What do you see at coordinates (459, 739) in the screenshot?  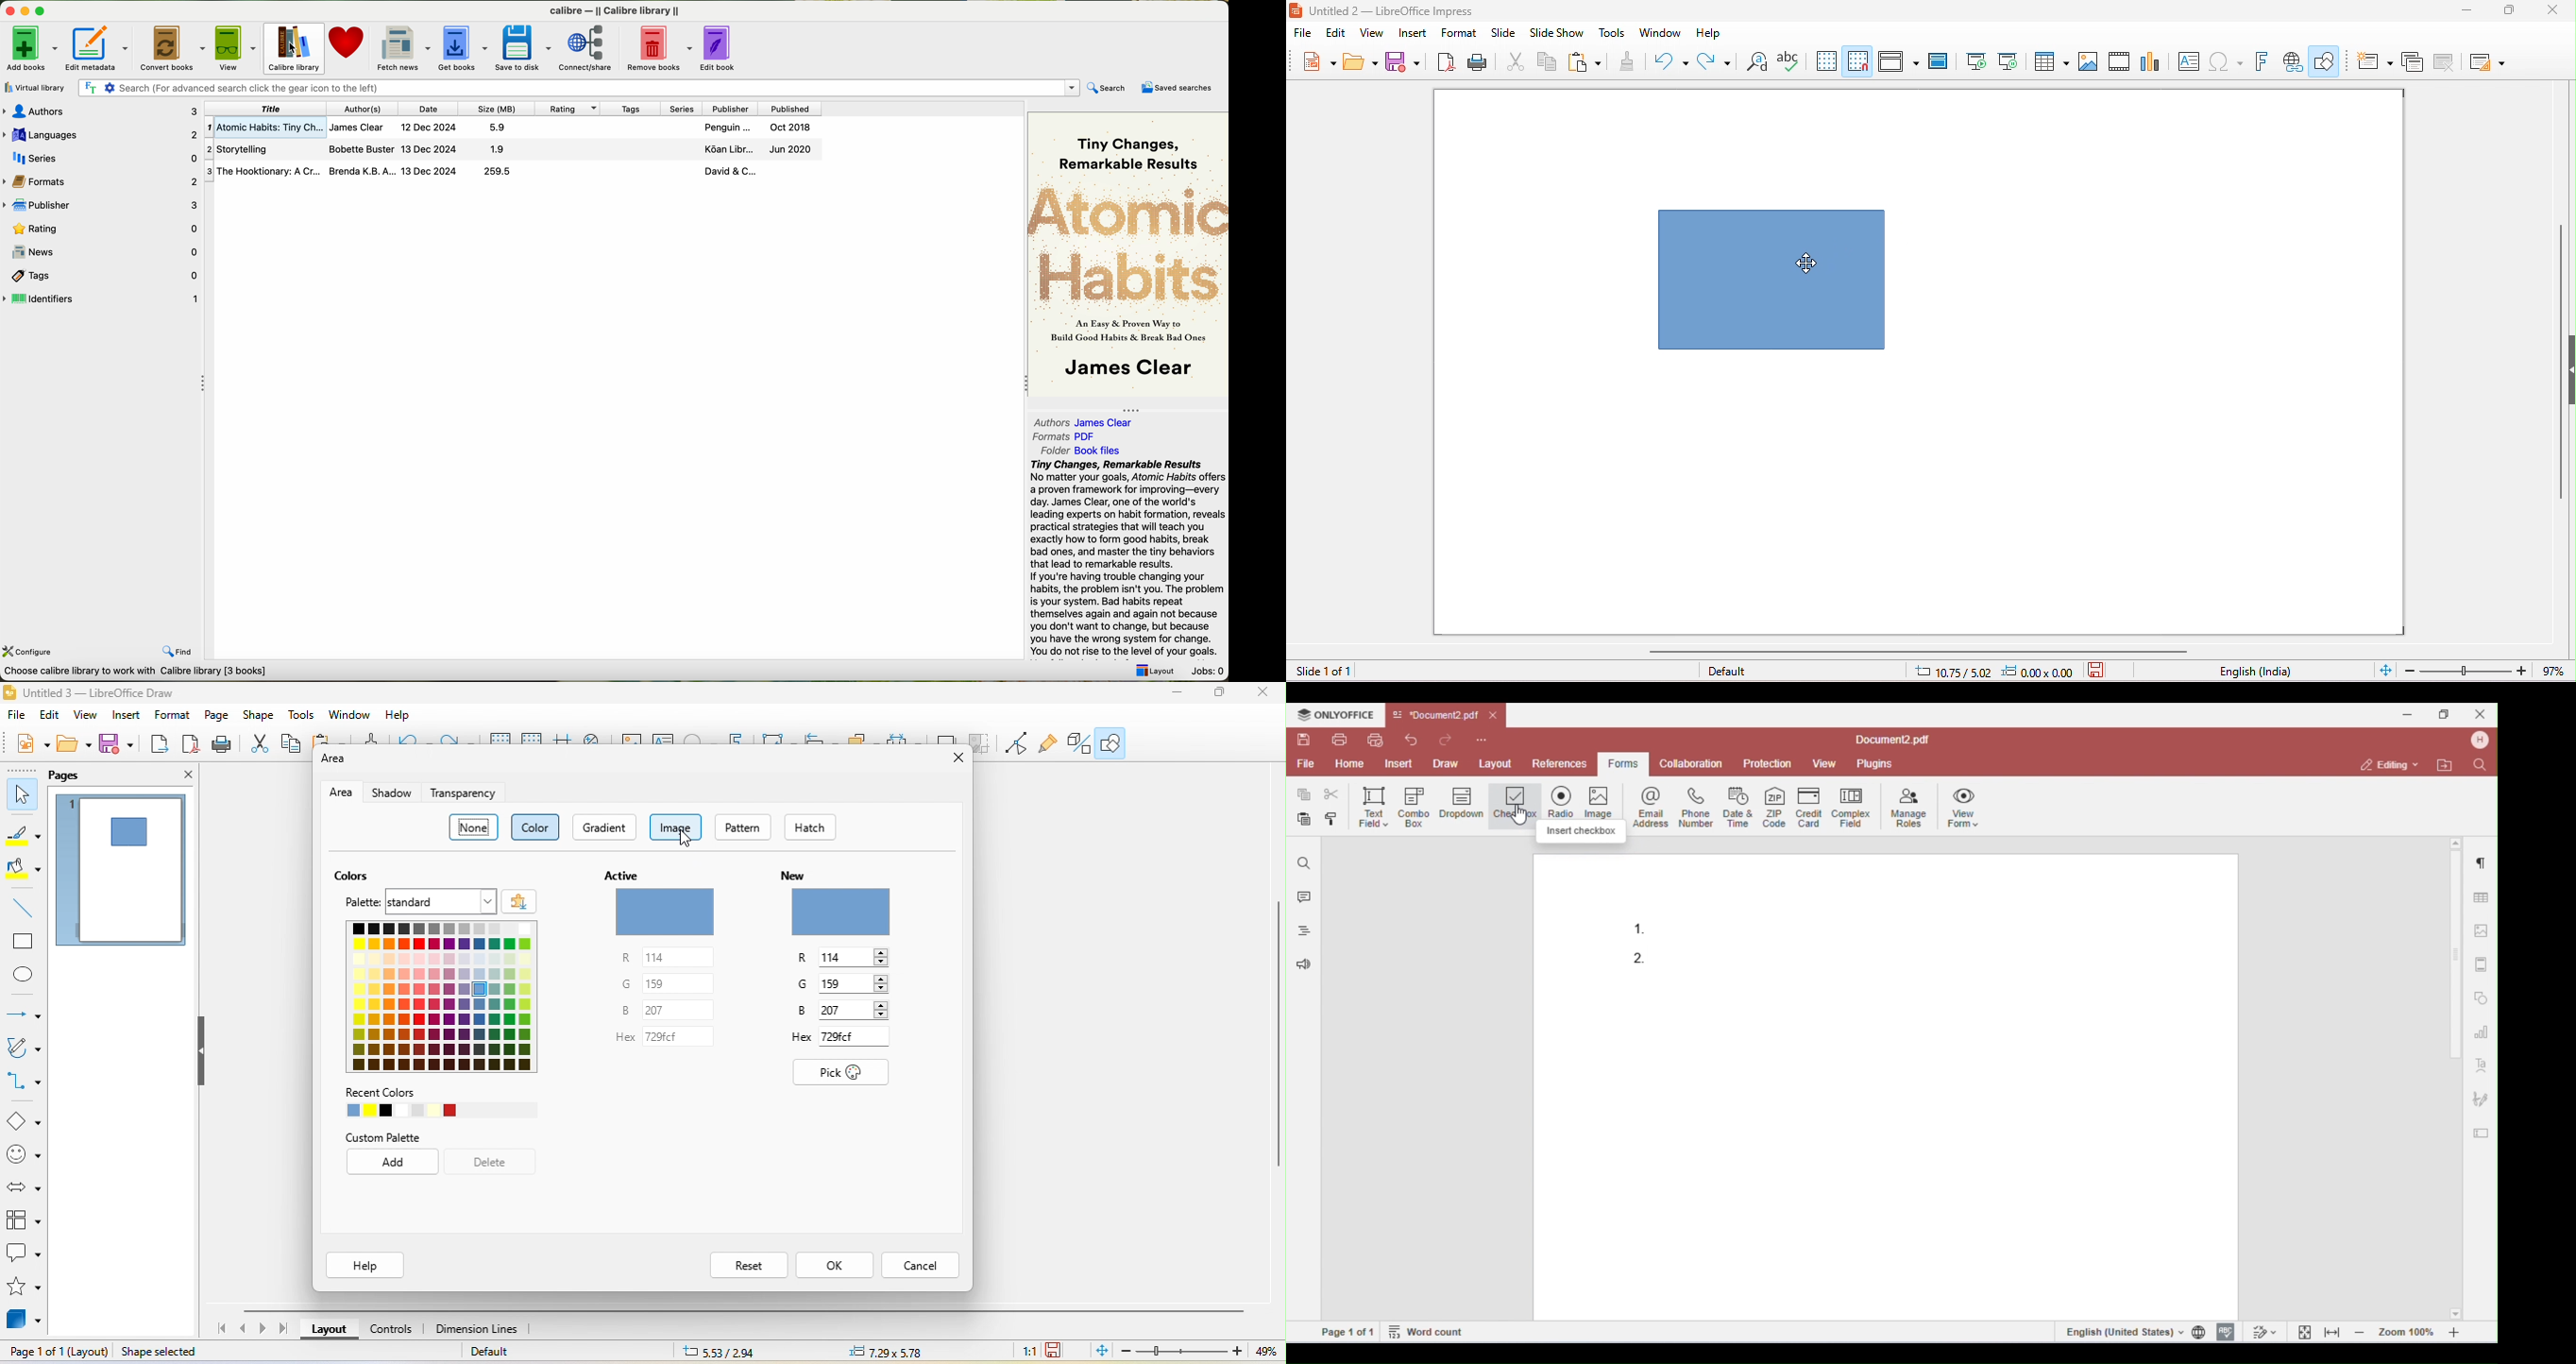 I see `redo` at bounding box center [459, 739].